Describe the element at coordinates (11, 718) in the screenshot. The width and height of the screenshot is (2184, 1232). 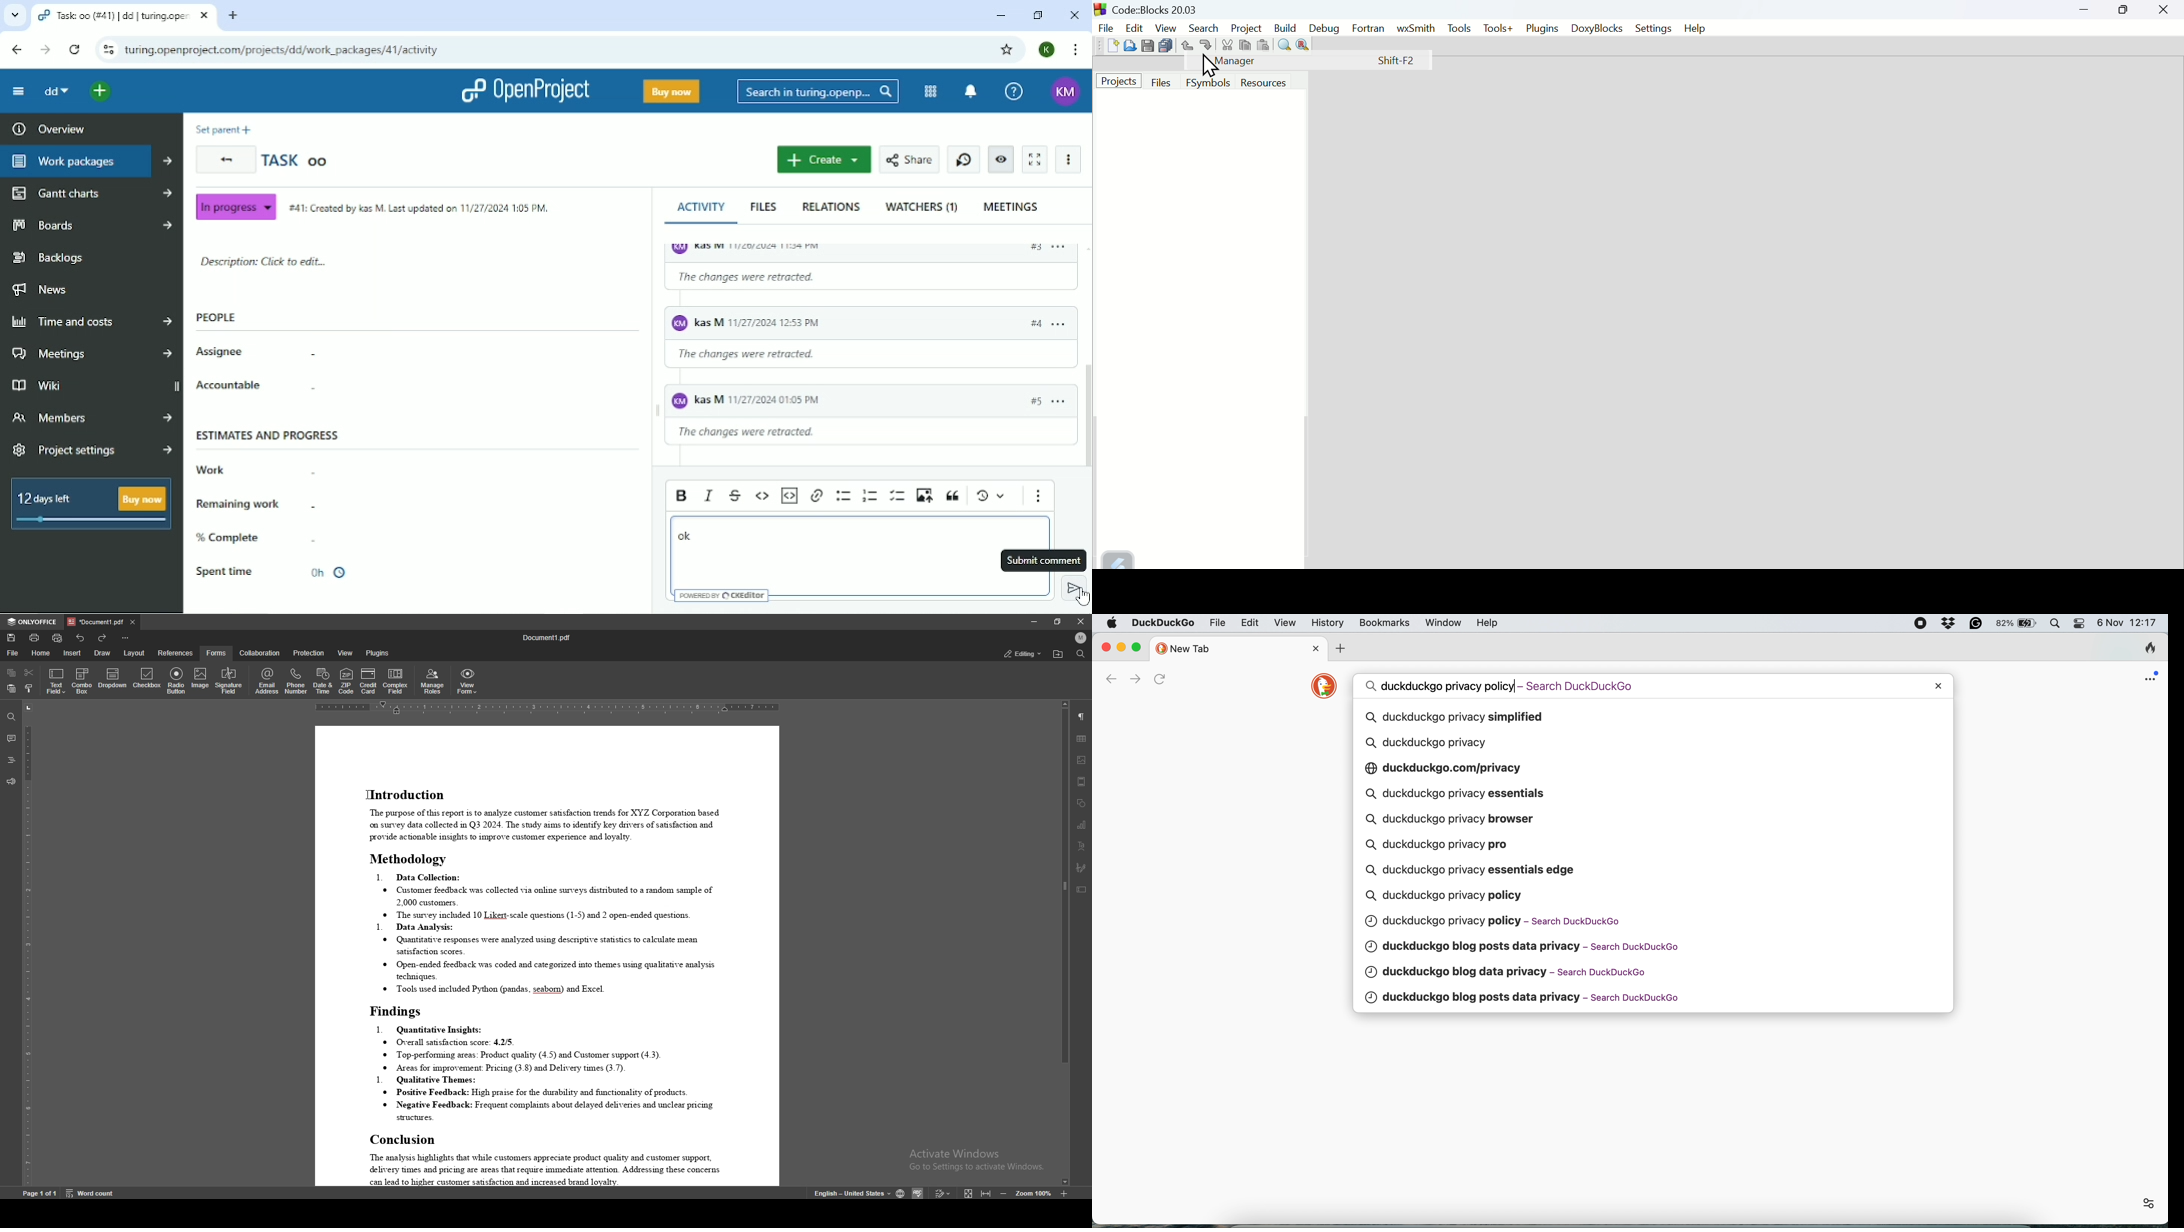
I see `find` at that location.